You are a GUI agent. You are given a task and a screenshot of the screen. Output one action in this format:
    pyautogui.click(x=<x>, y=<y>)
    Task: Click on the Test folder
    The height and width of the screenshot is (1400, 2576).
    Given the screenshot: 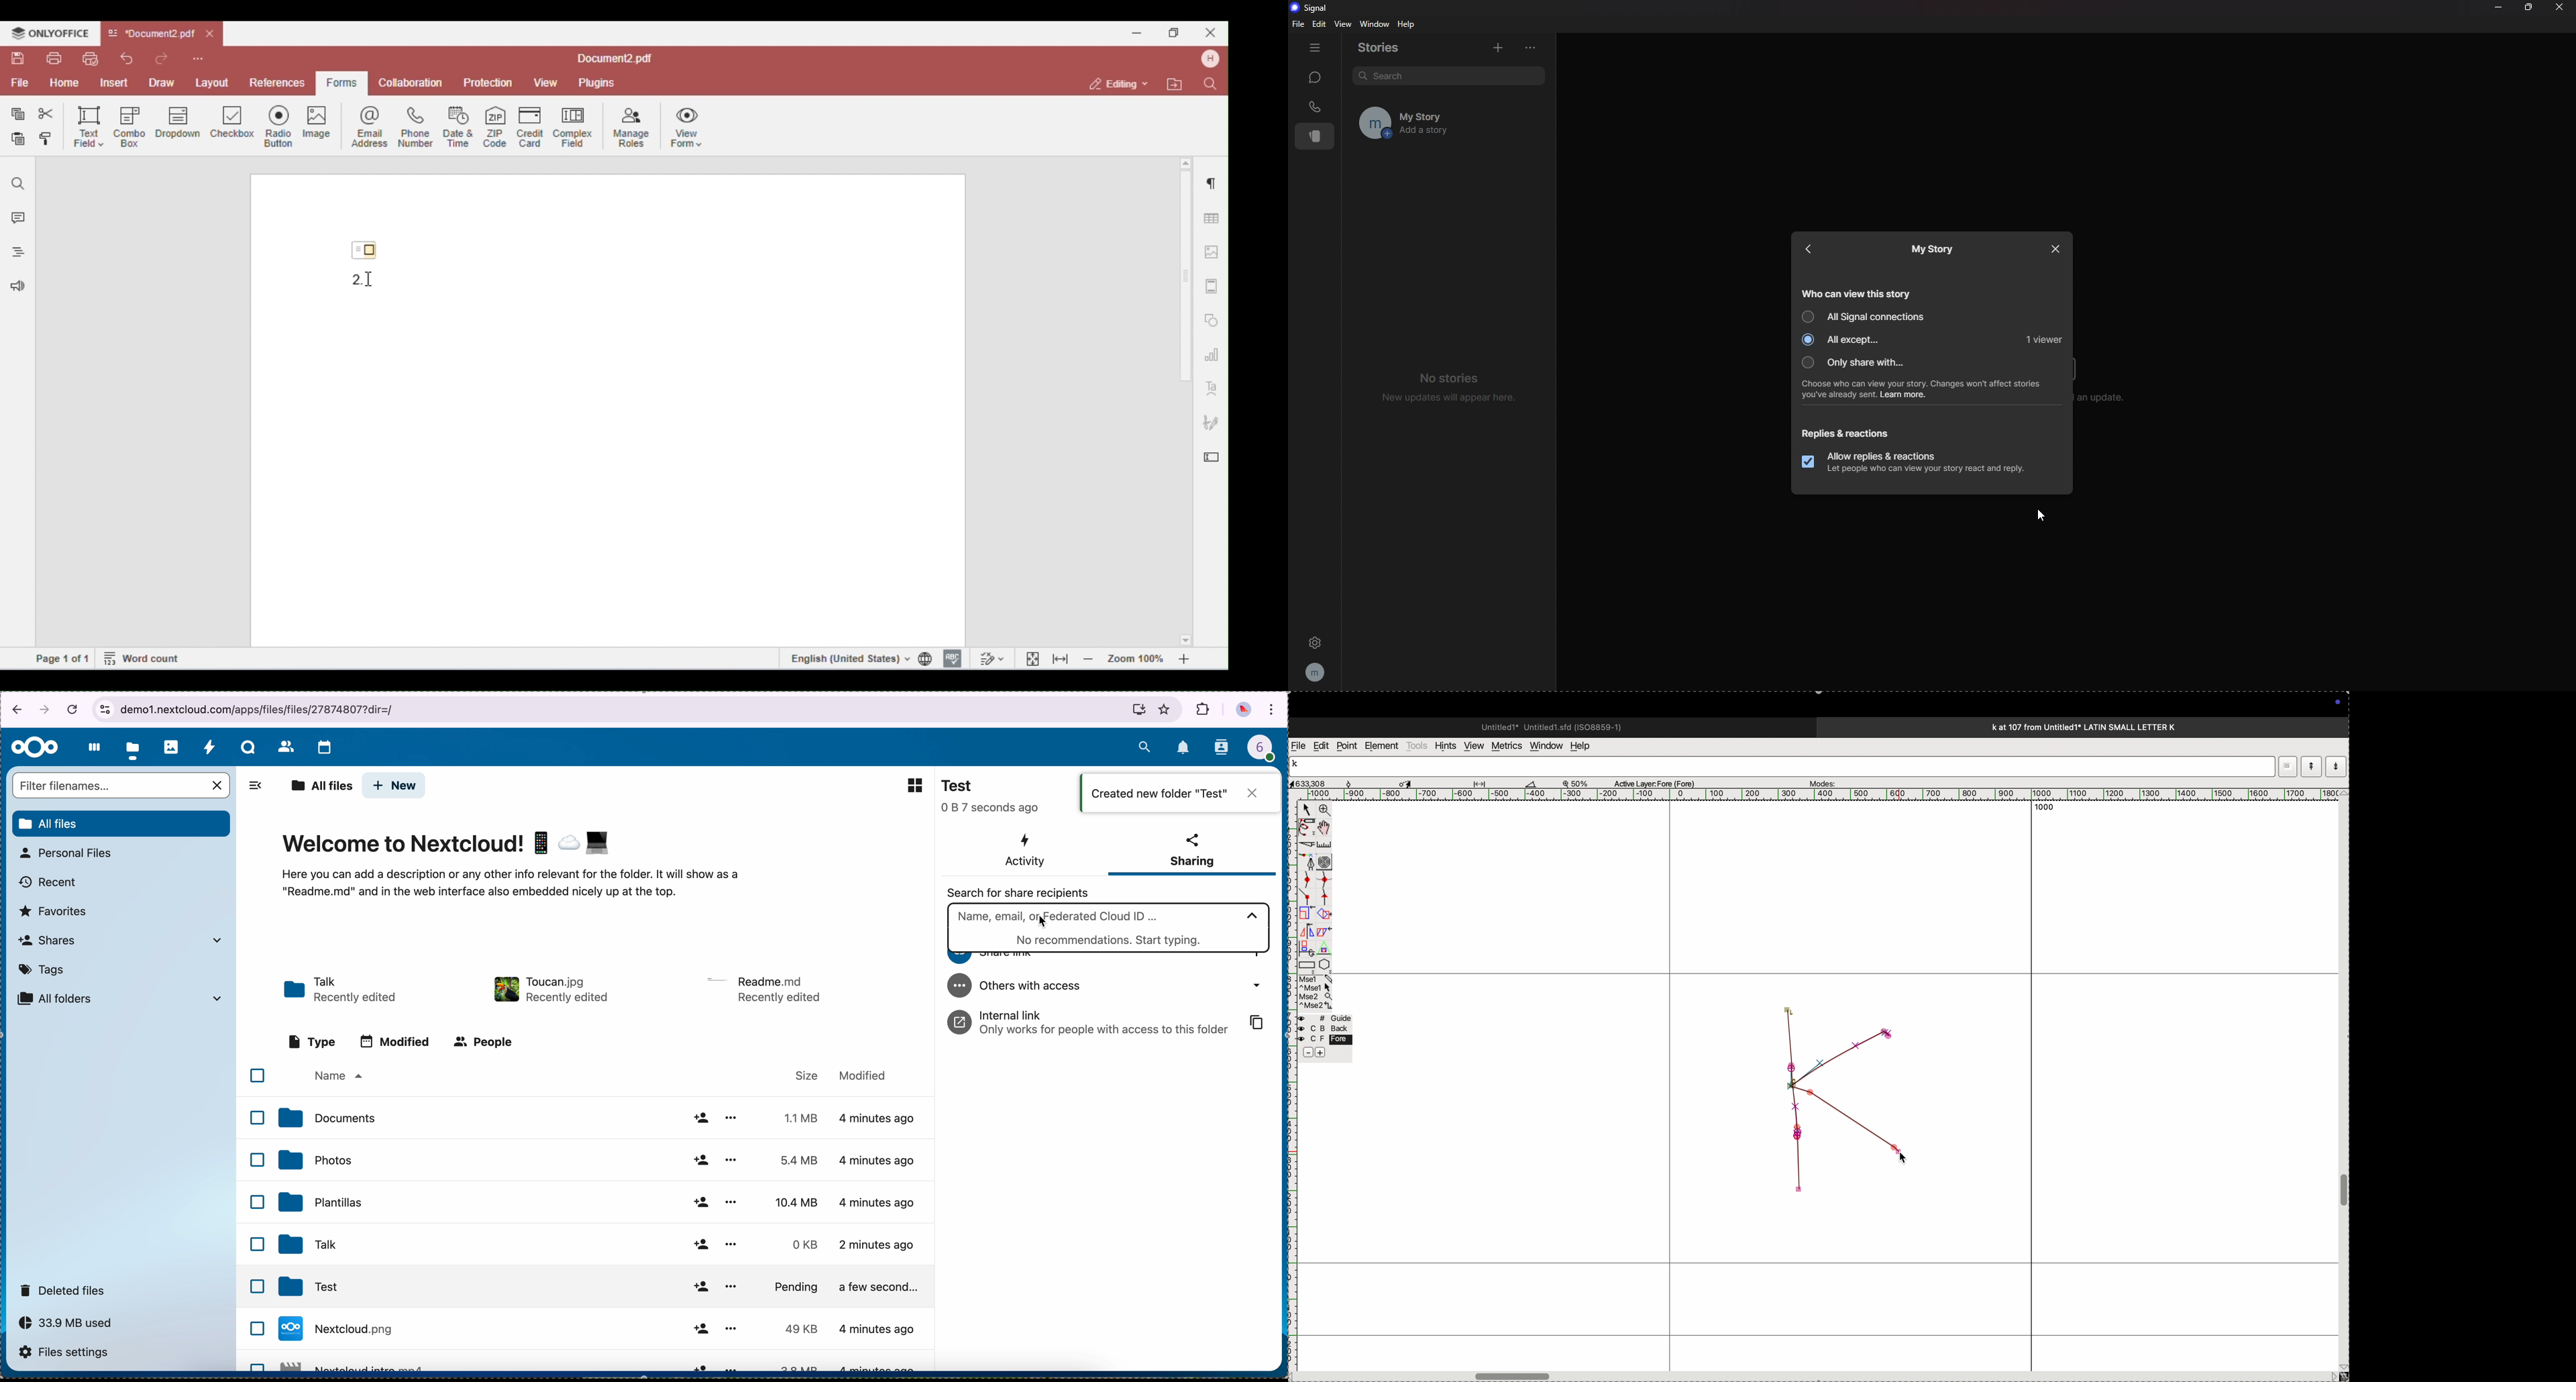 What is the action you would take?
    pyautogui.click(x=607, y=1287)
    